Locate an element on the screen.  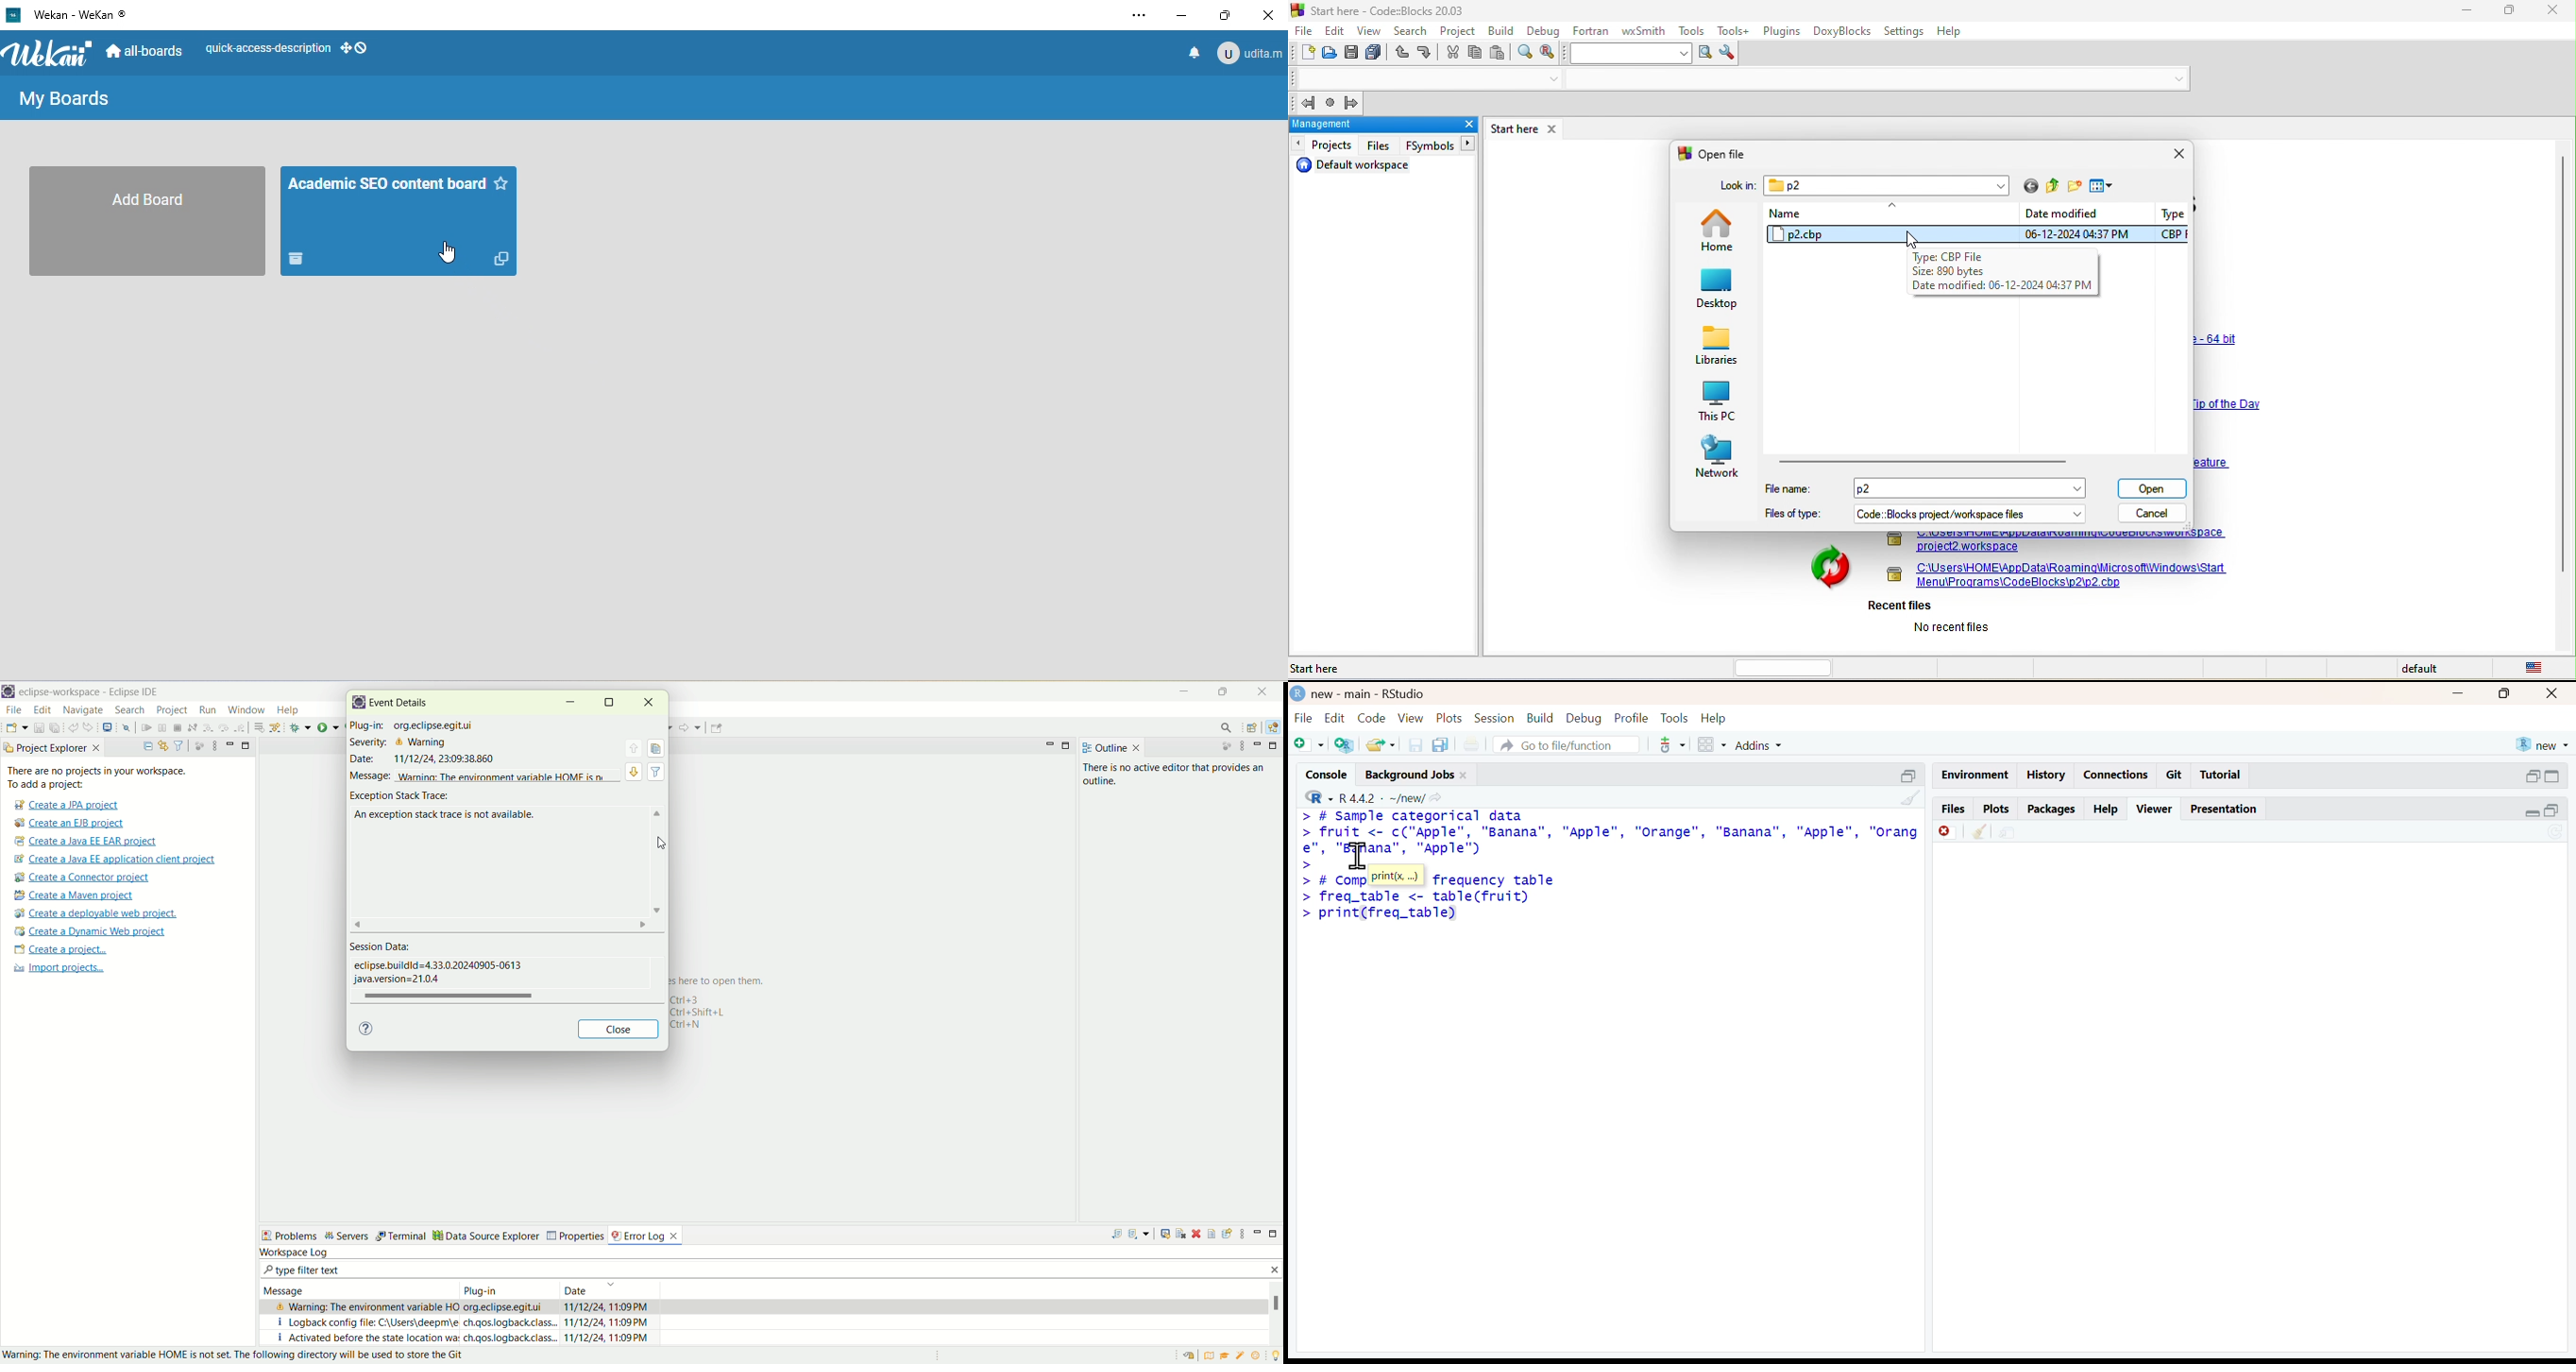
build is located at coordinates (1503, 33).